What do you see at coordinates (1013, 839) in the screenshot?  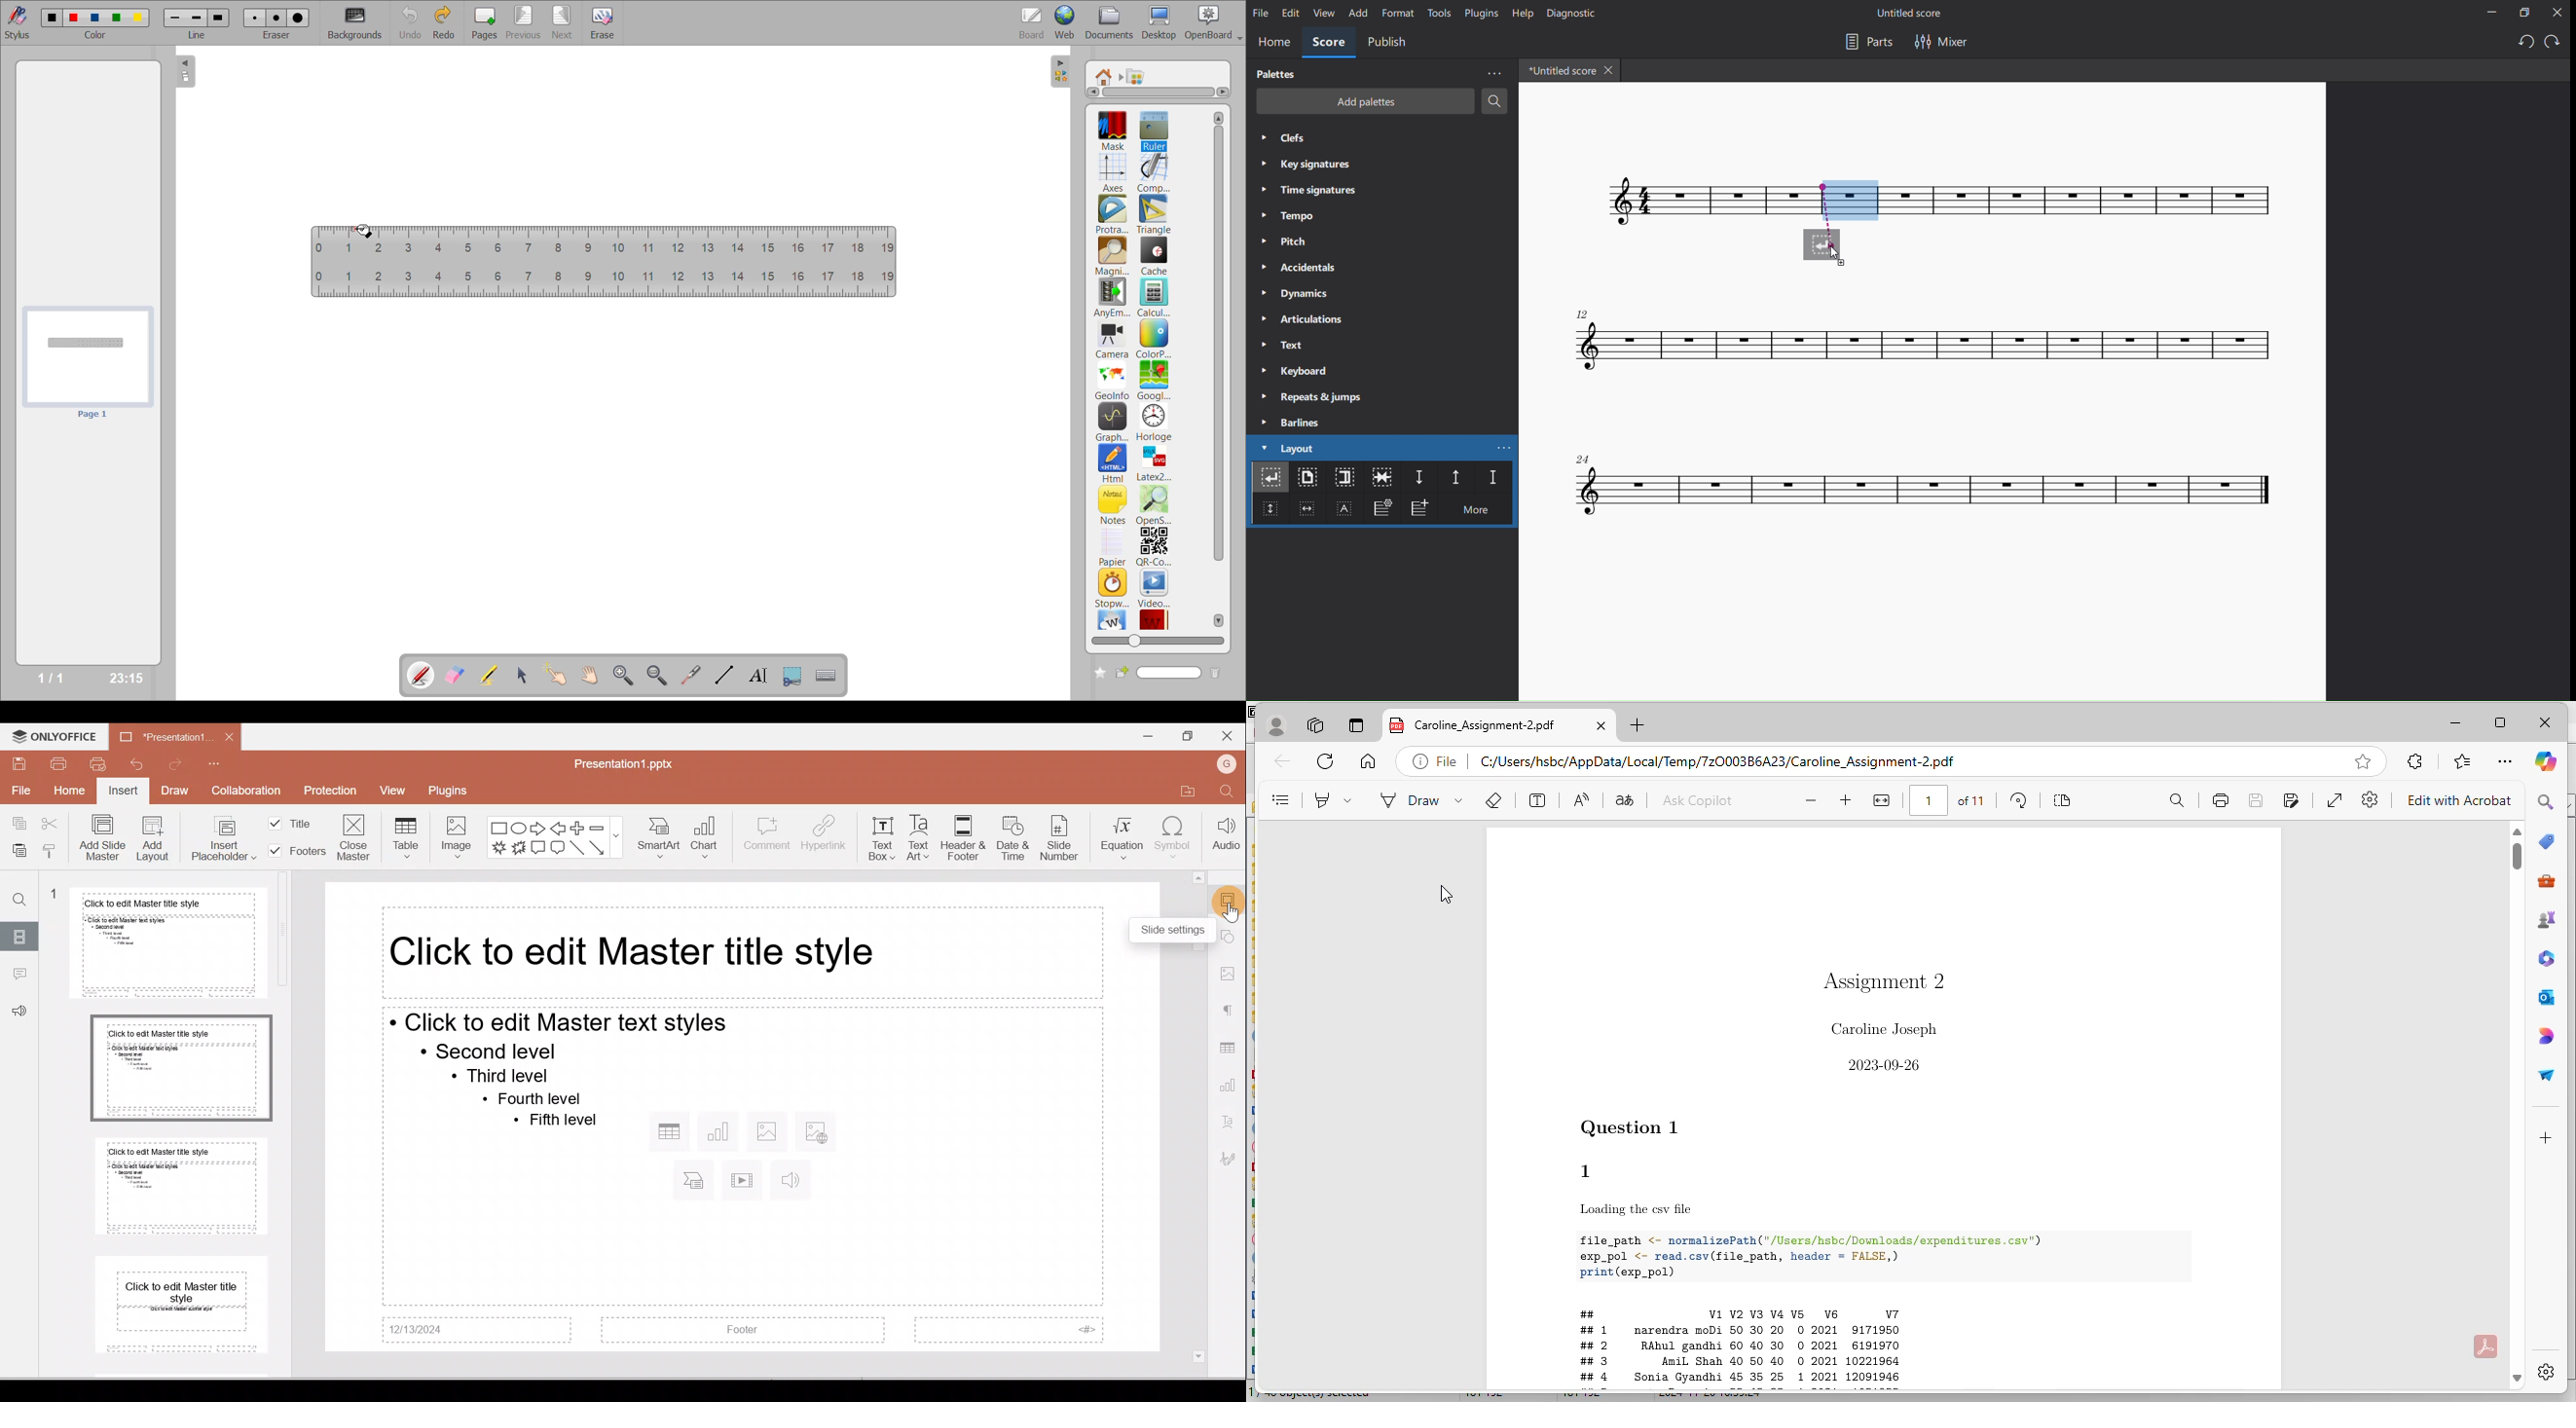 I see `Date & time` at bounding box center [1013, 839].